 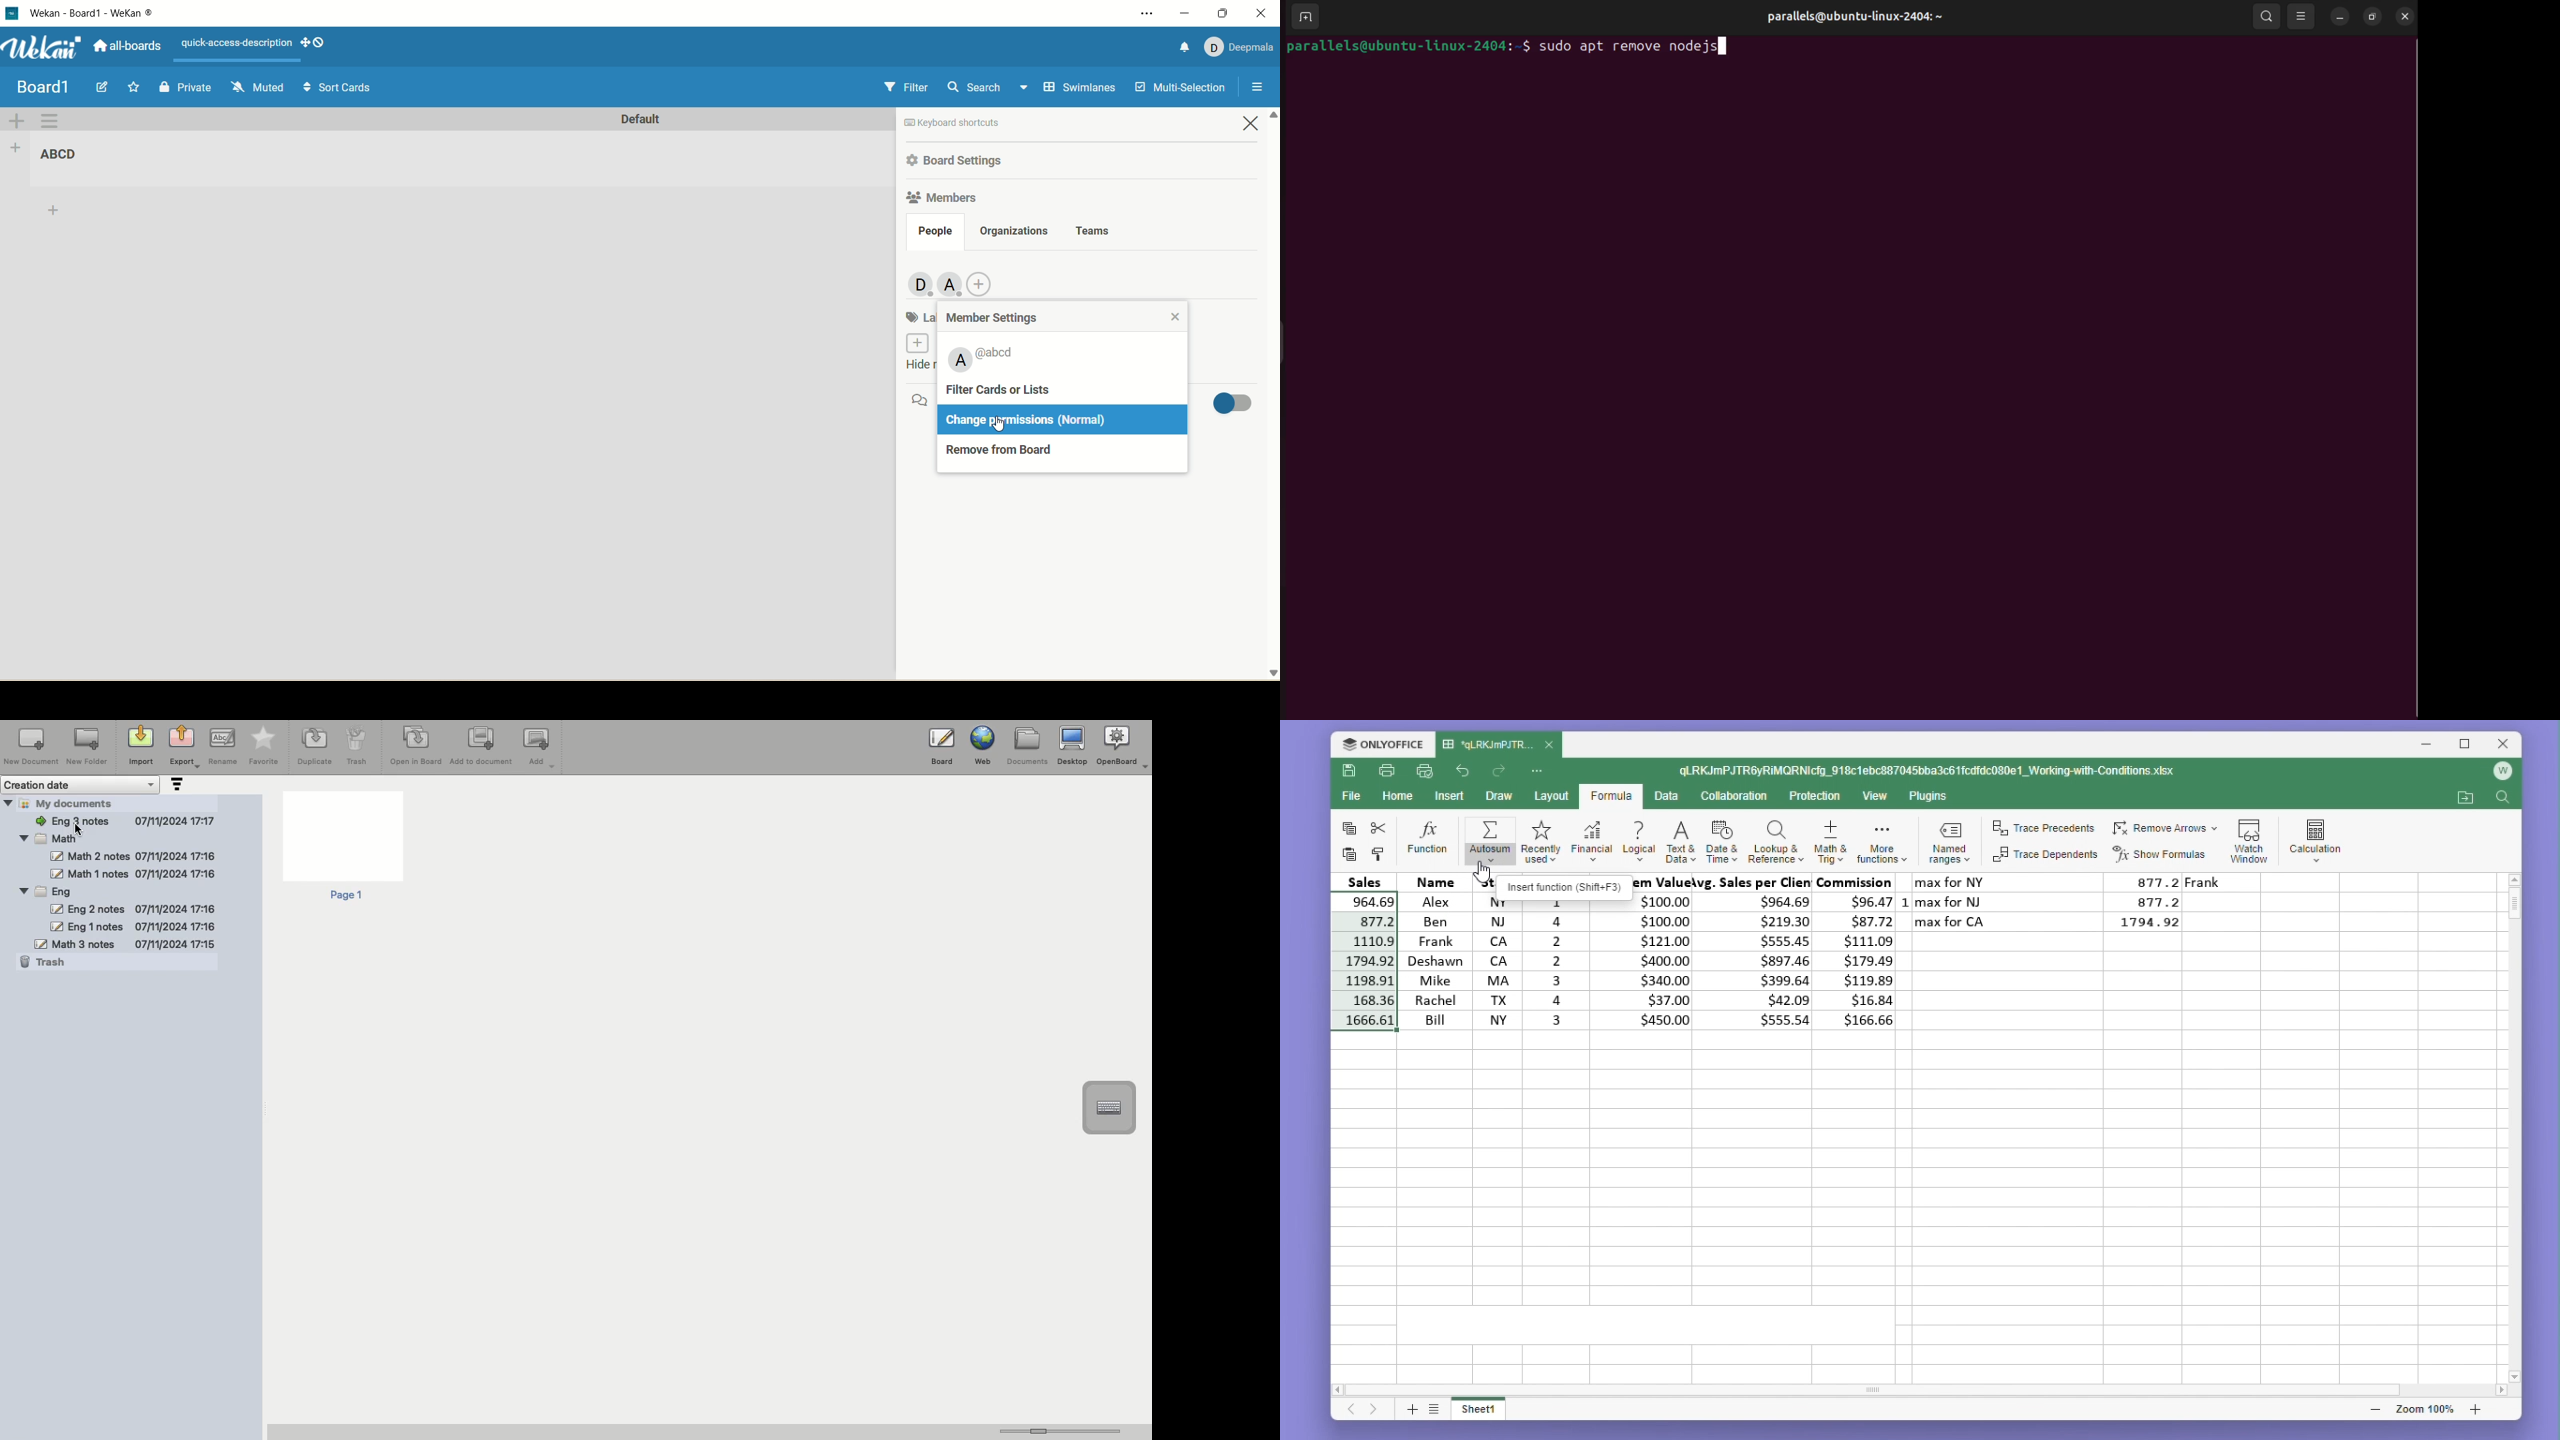 What do you see at coordinates (1182, 46) in the screenshot?
I see `notification` at bounding box center [1182, 46].